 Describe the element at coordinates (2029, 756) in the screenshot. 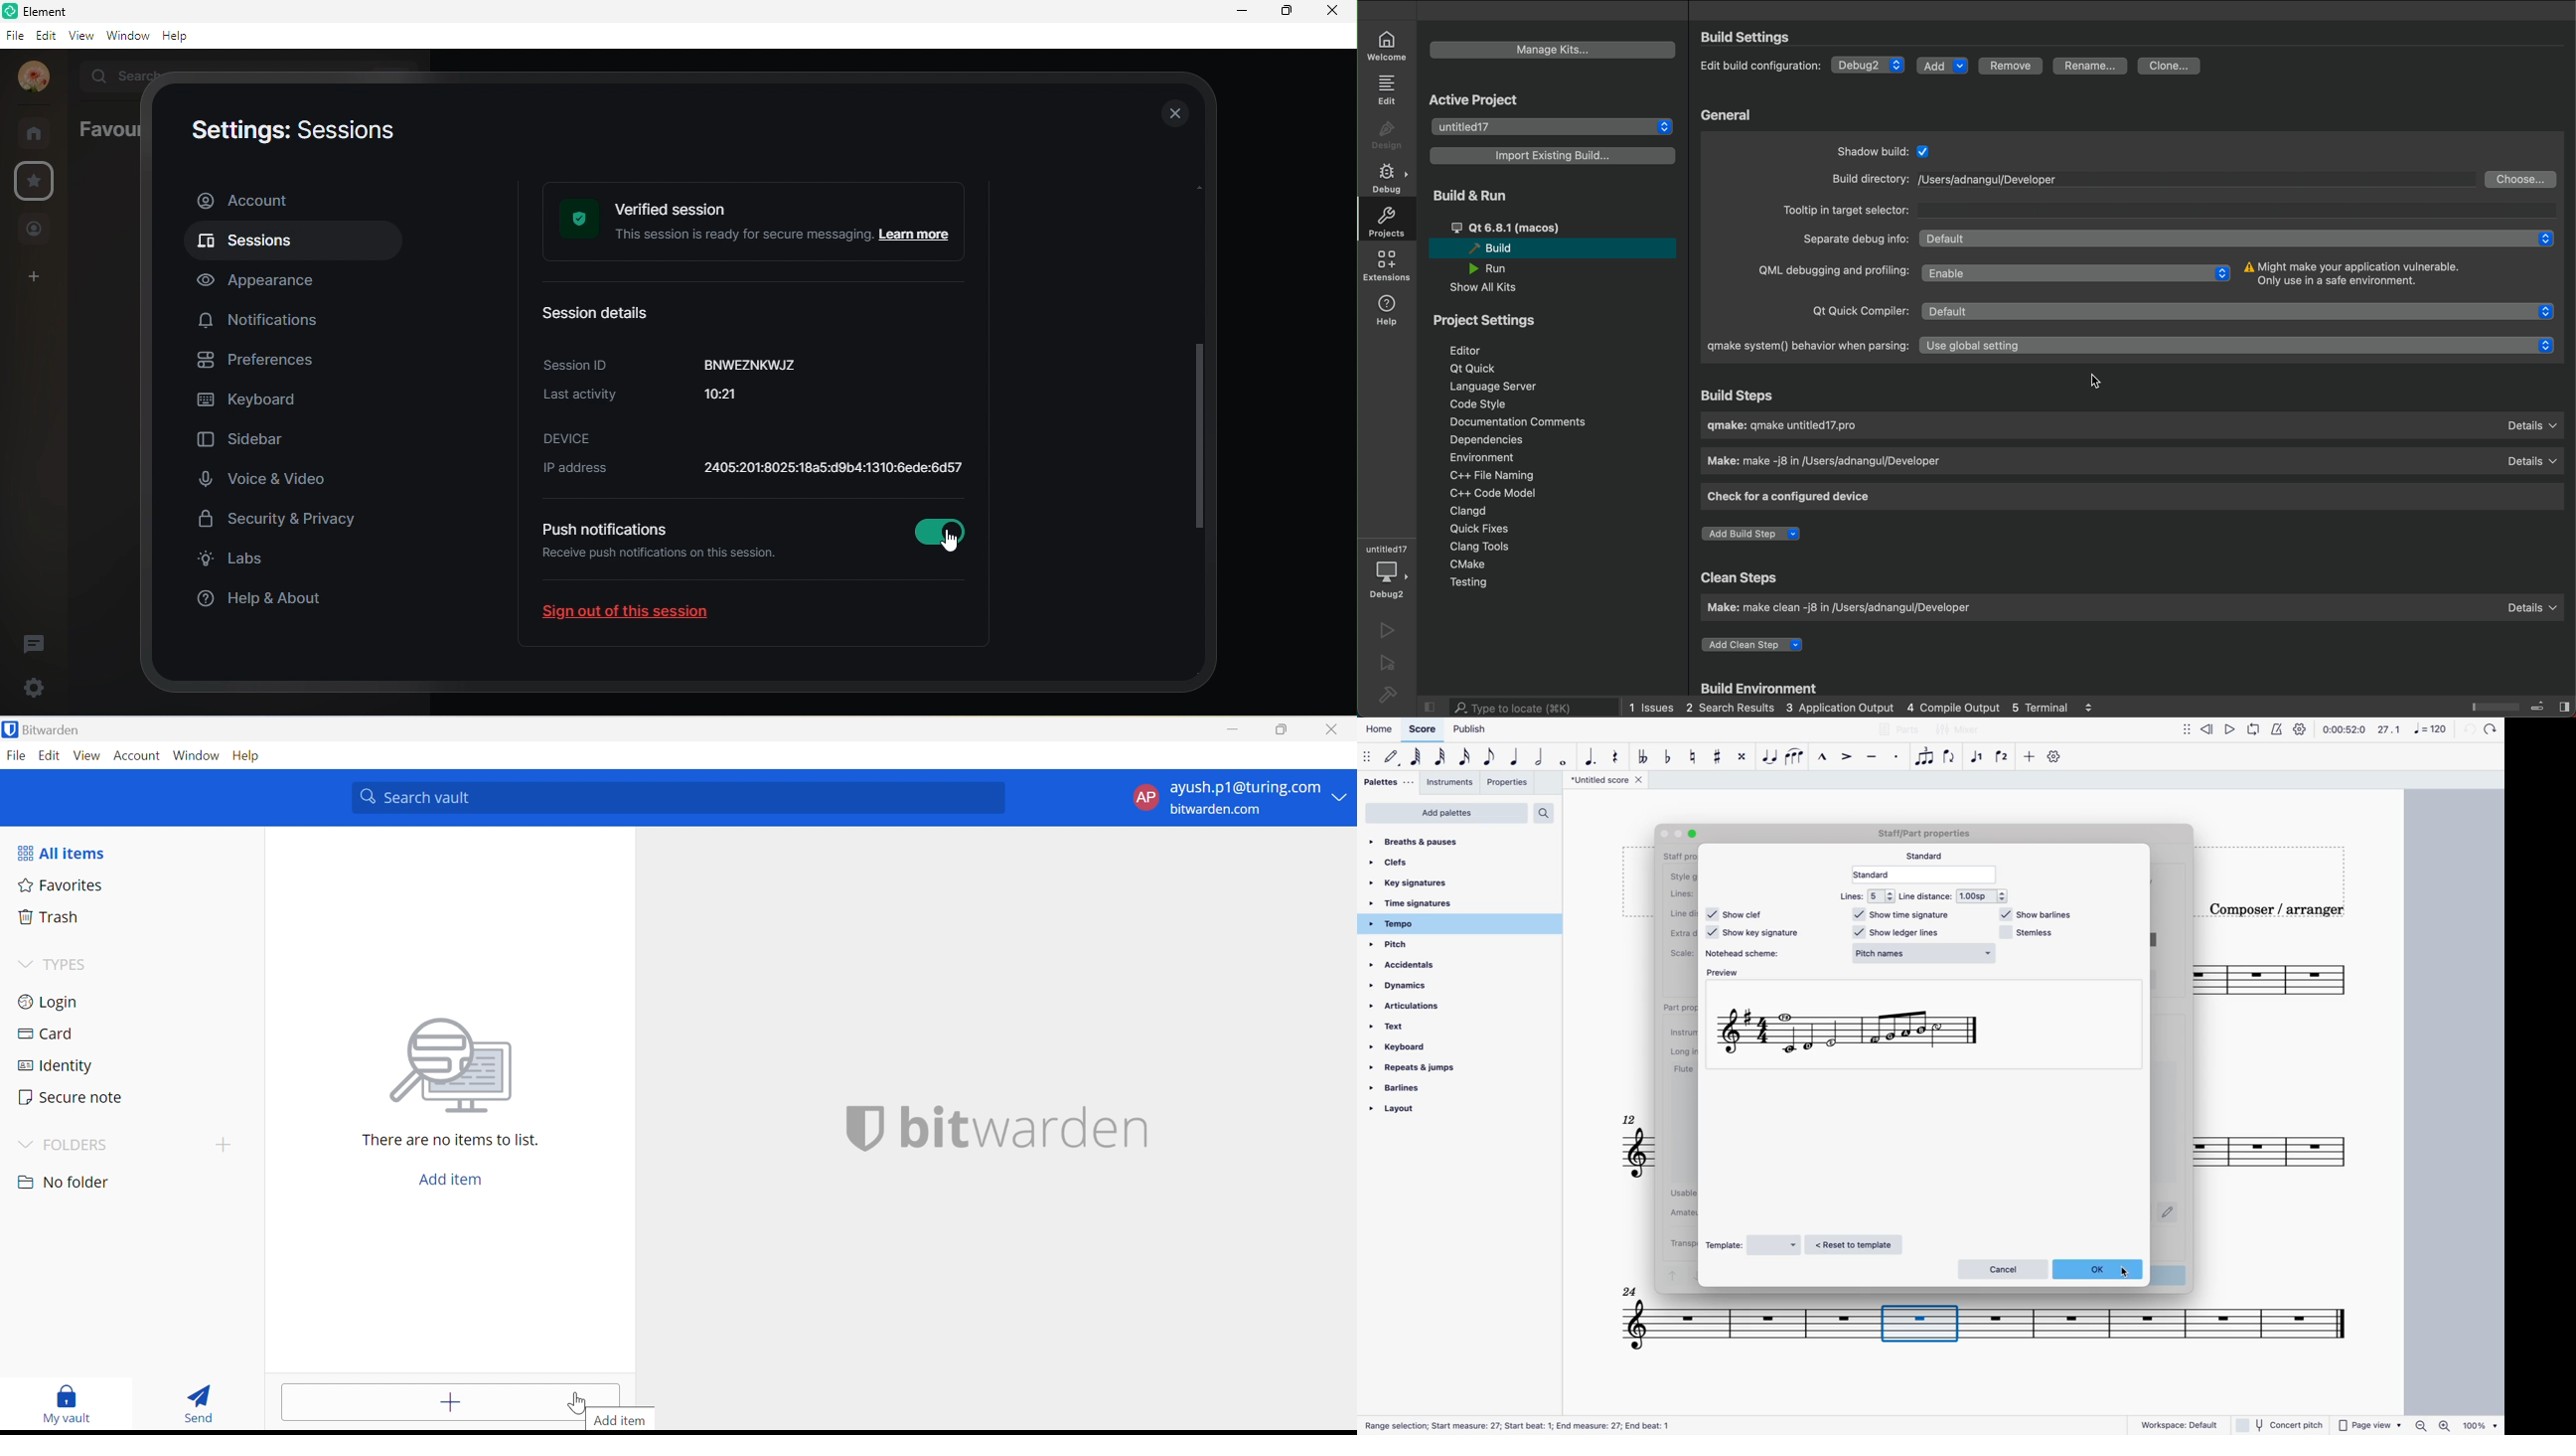

I see `more` at that location.